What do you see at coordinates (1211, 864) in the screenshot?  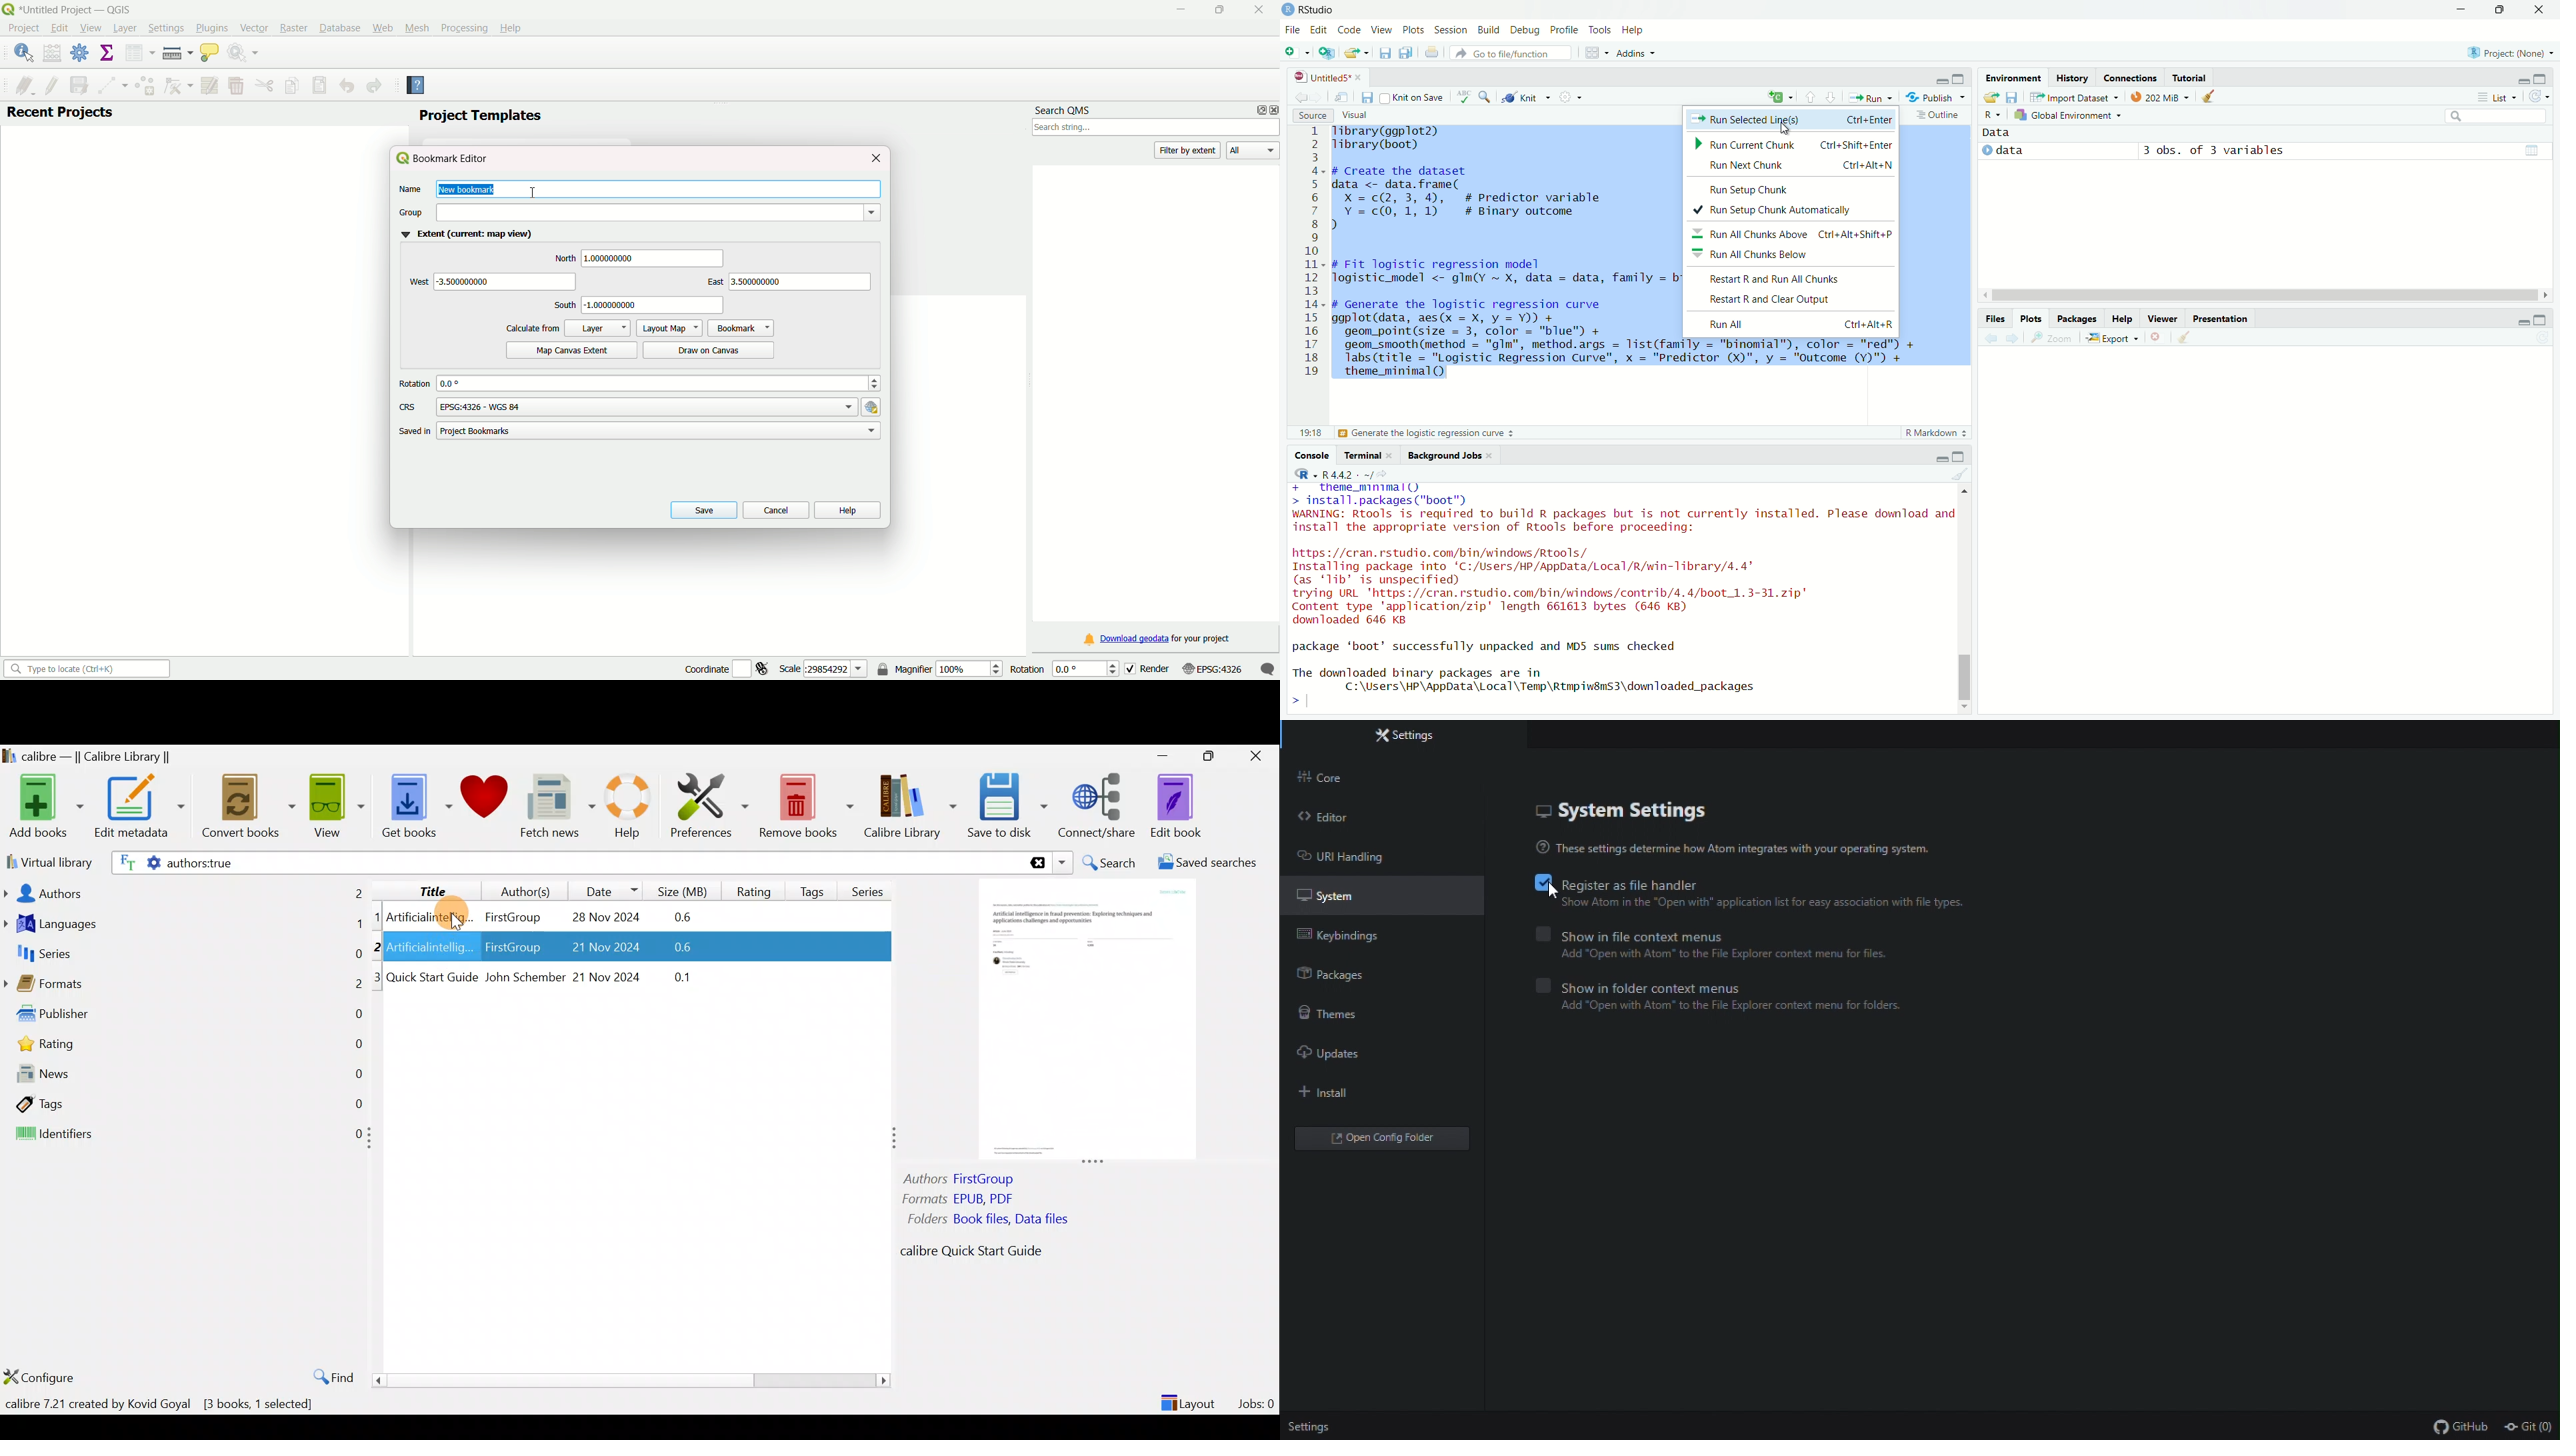 I see `Saved searches` at bounding box center [1211, 864].